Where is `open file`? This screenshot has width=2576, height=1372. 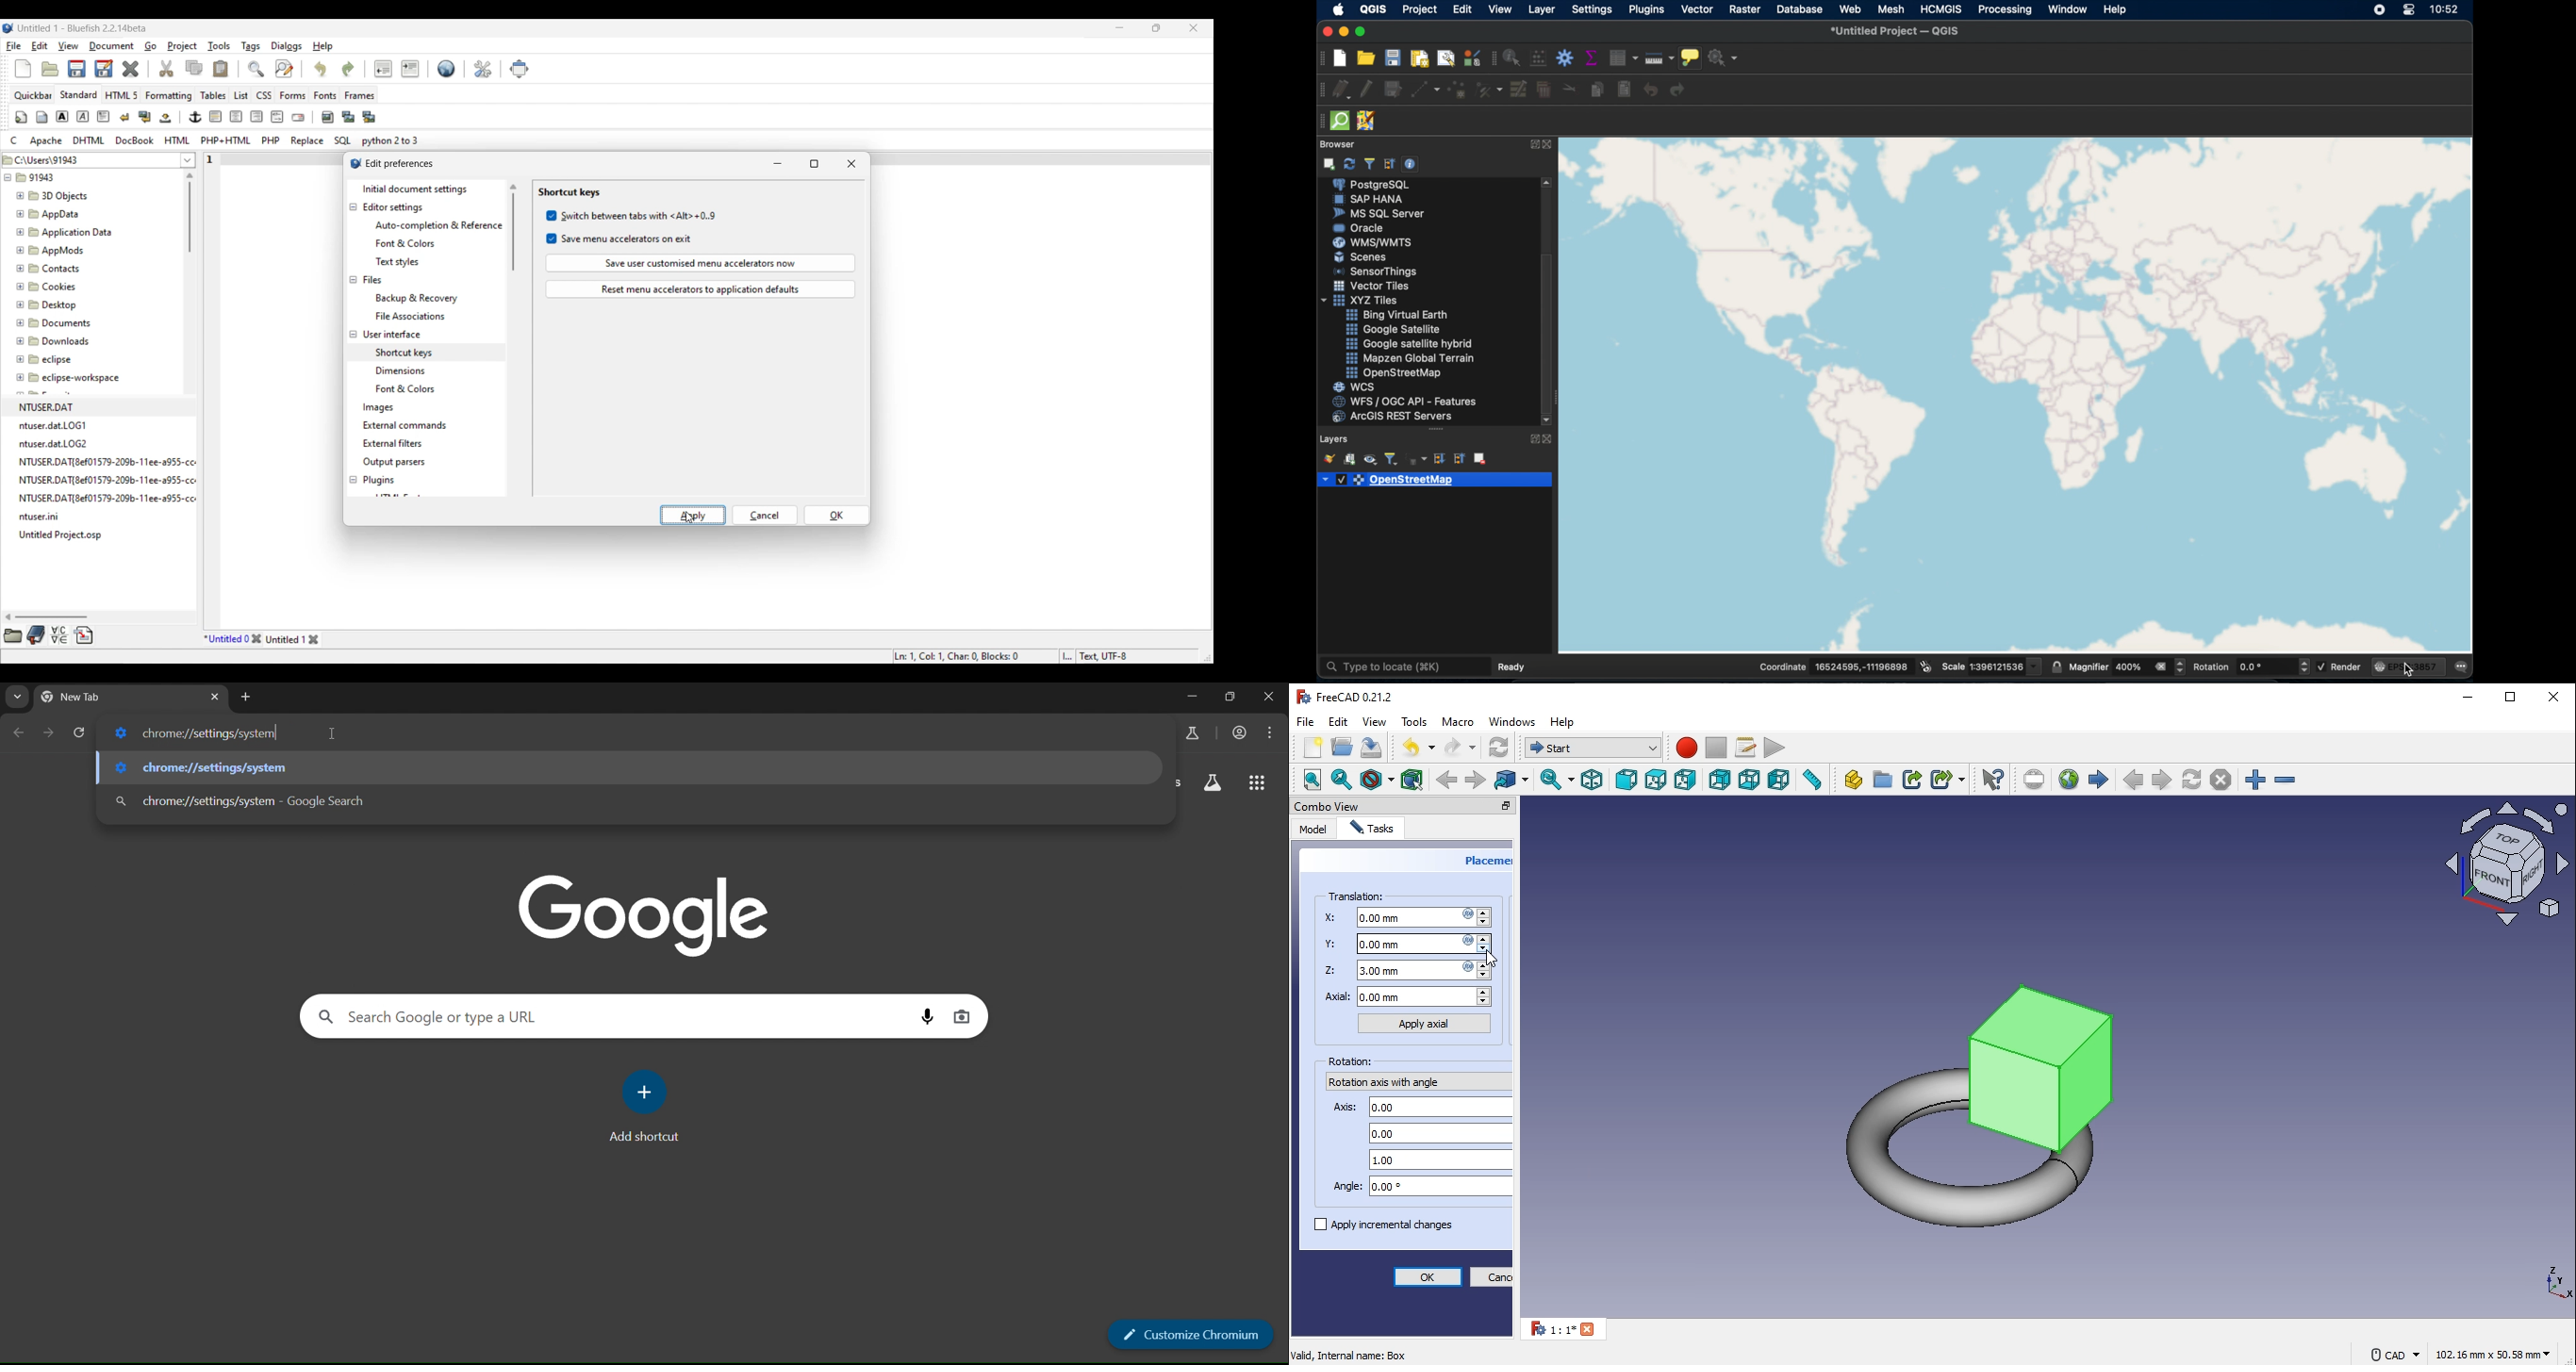
open file is located at coordinates (1342, 746).